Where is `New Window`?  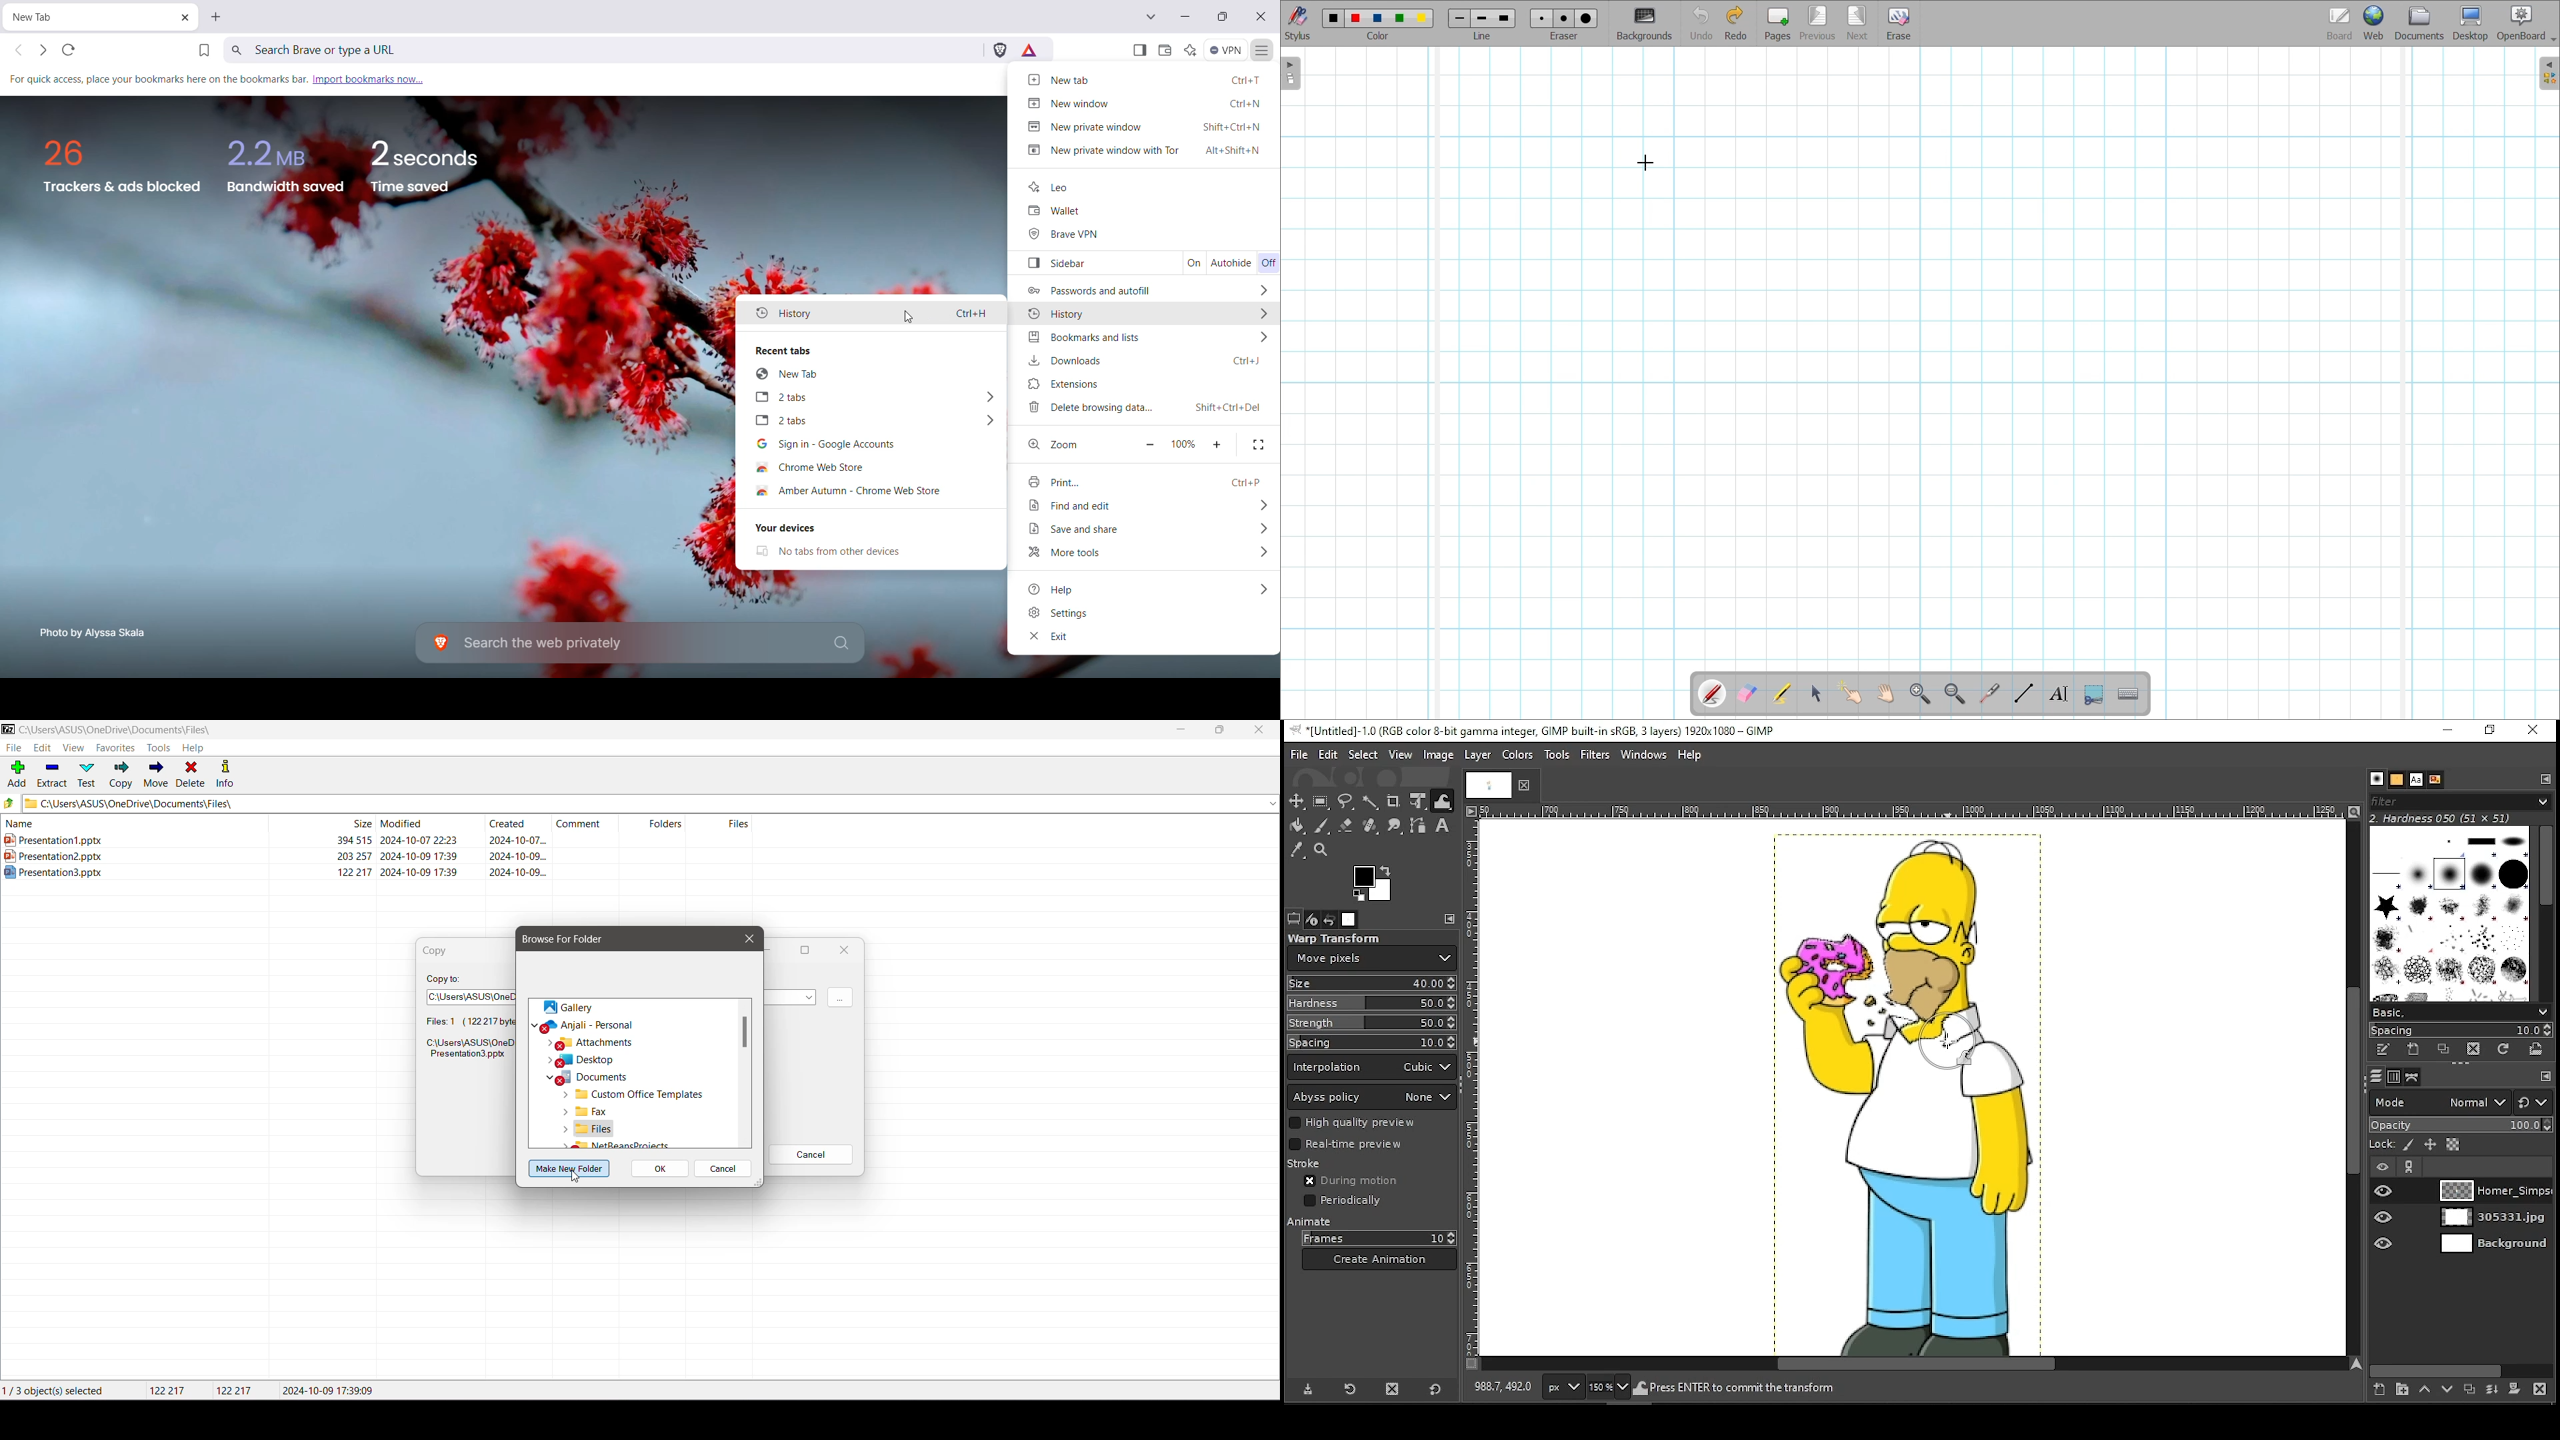
New Window is located at coordinates (1144, 103).